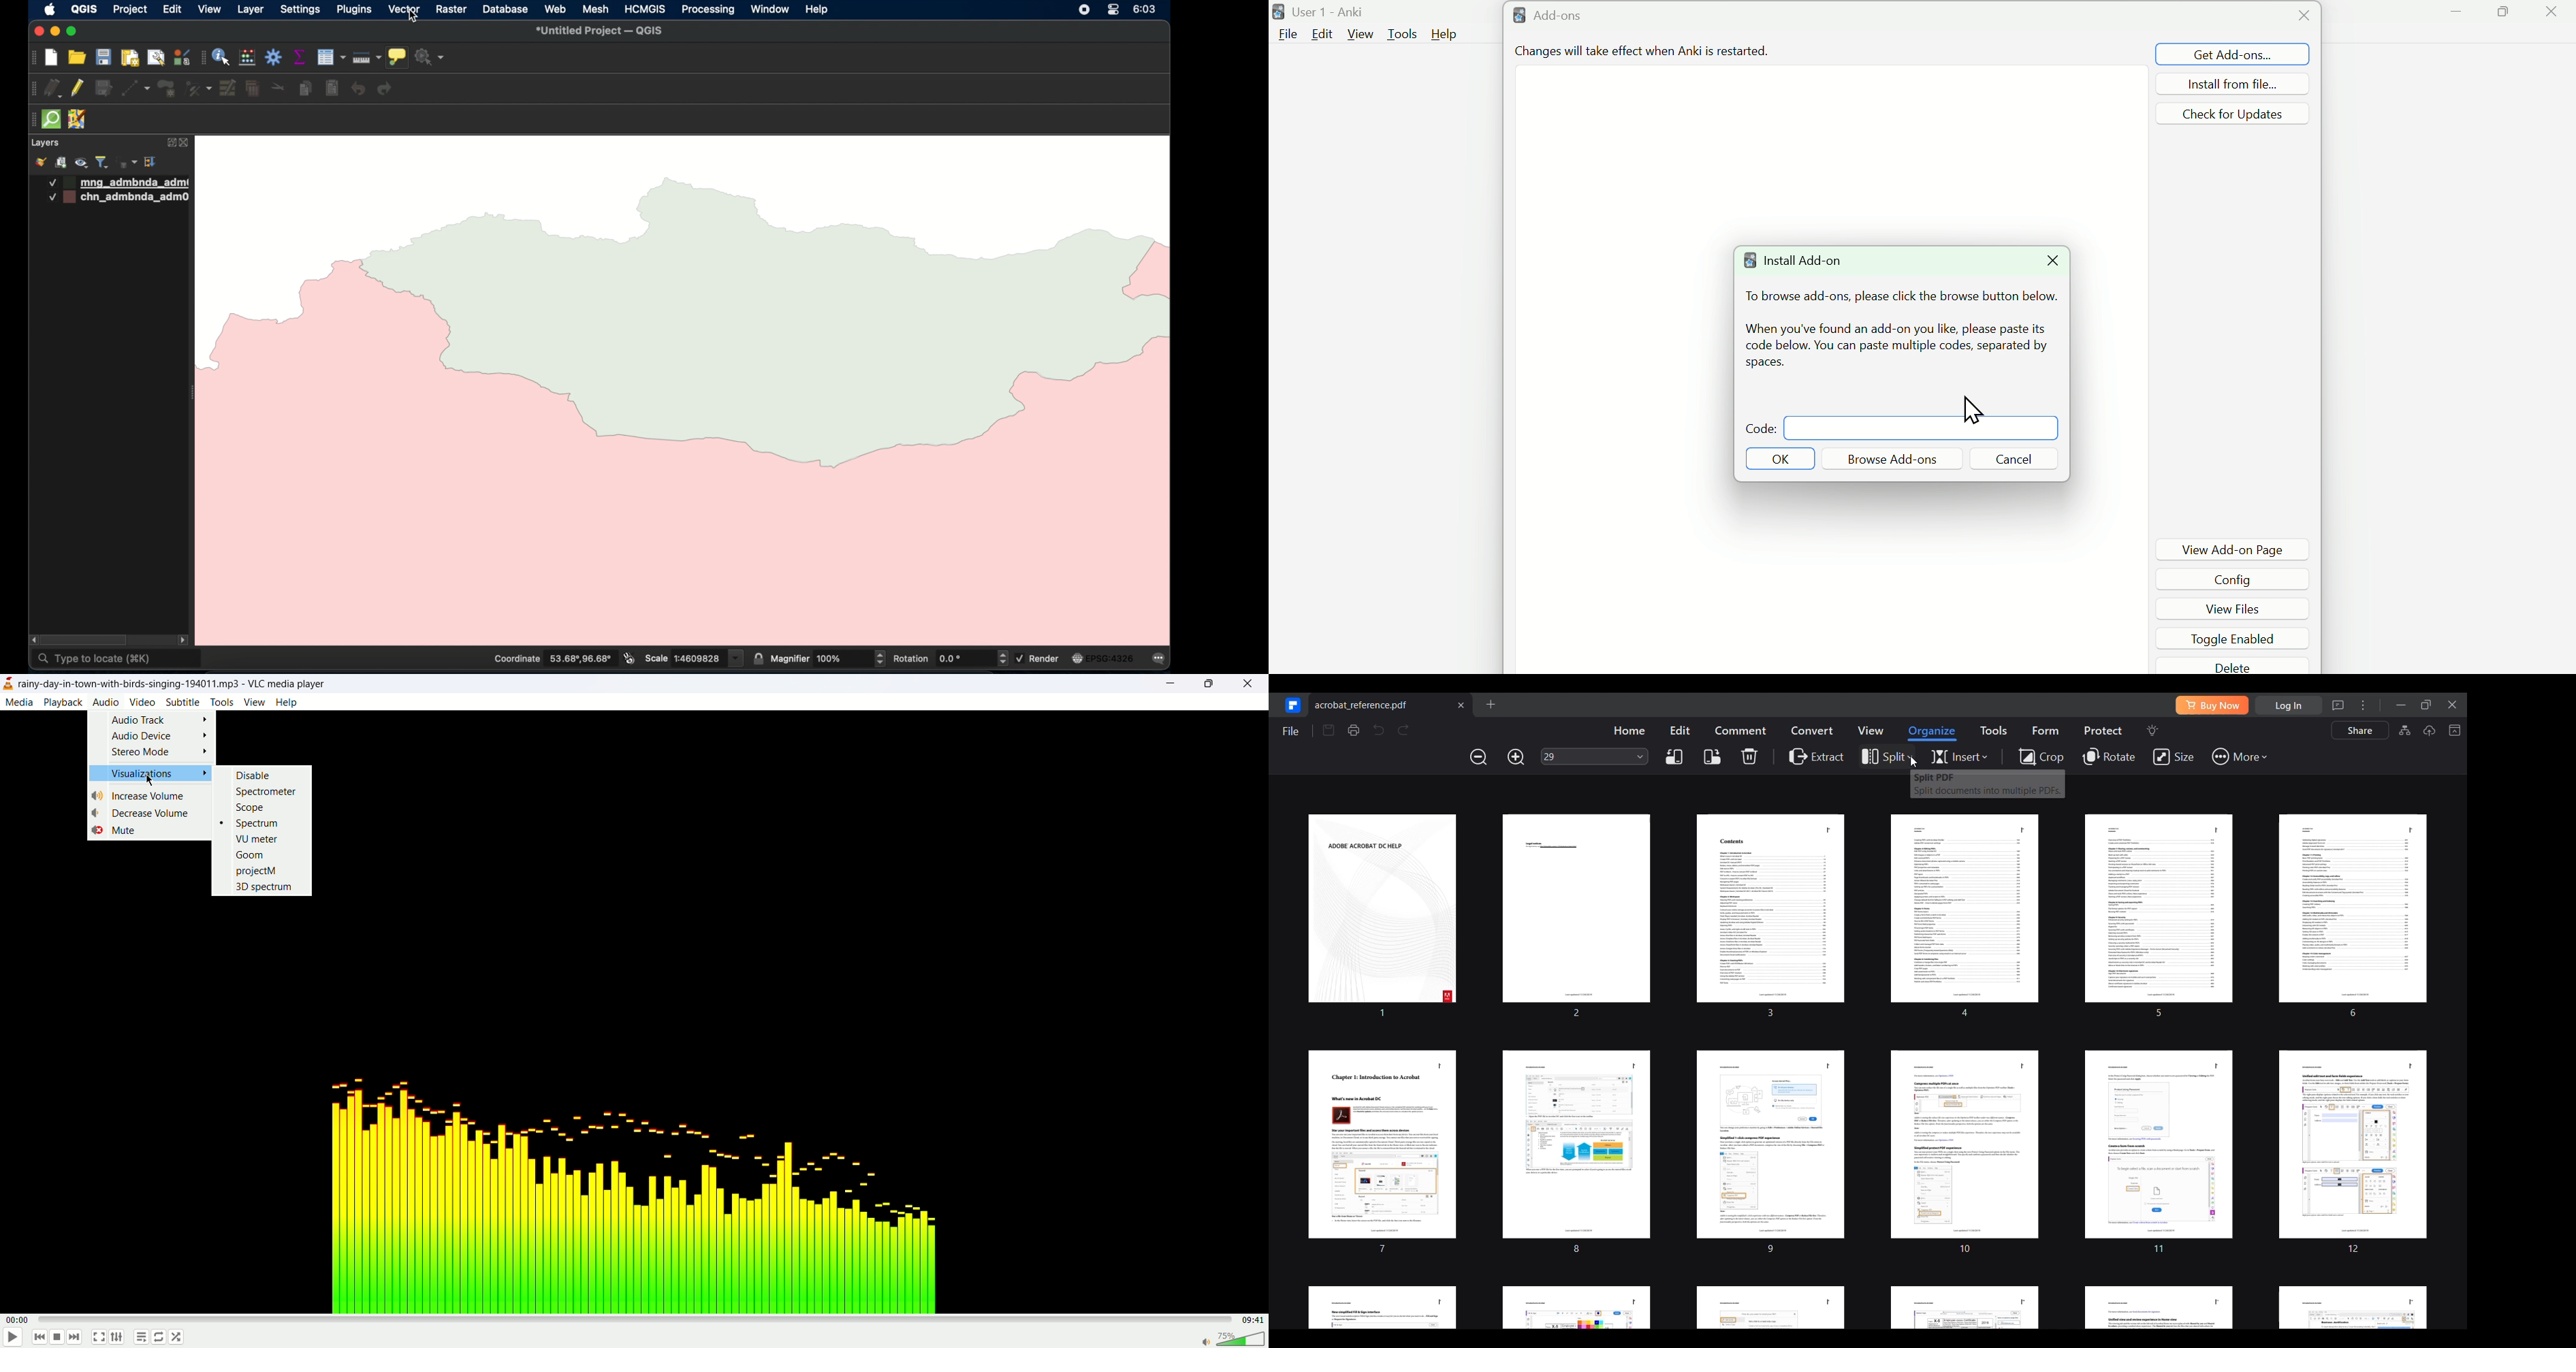  I want to click on loop, so click(159, 1337).